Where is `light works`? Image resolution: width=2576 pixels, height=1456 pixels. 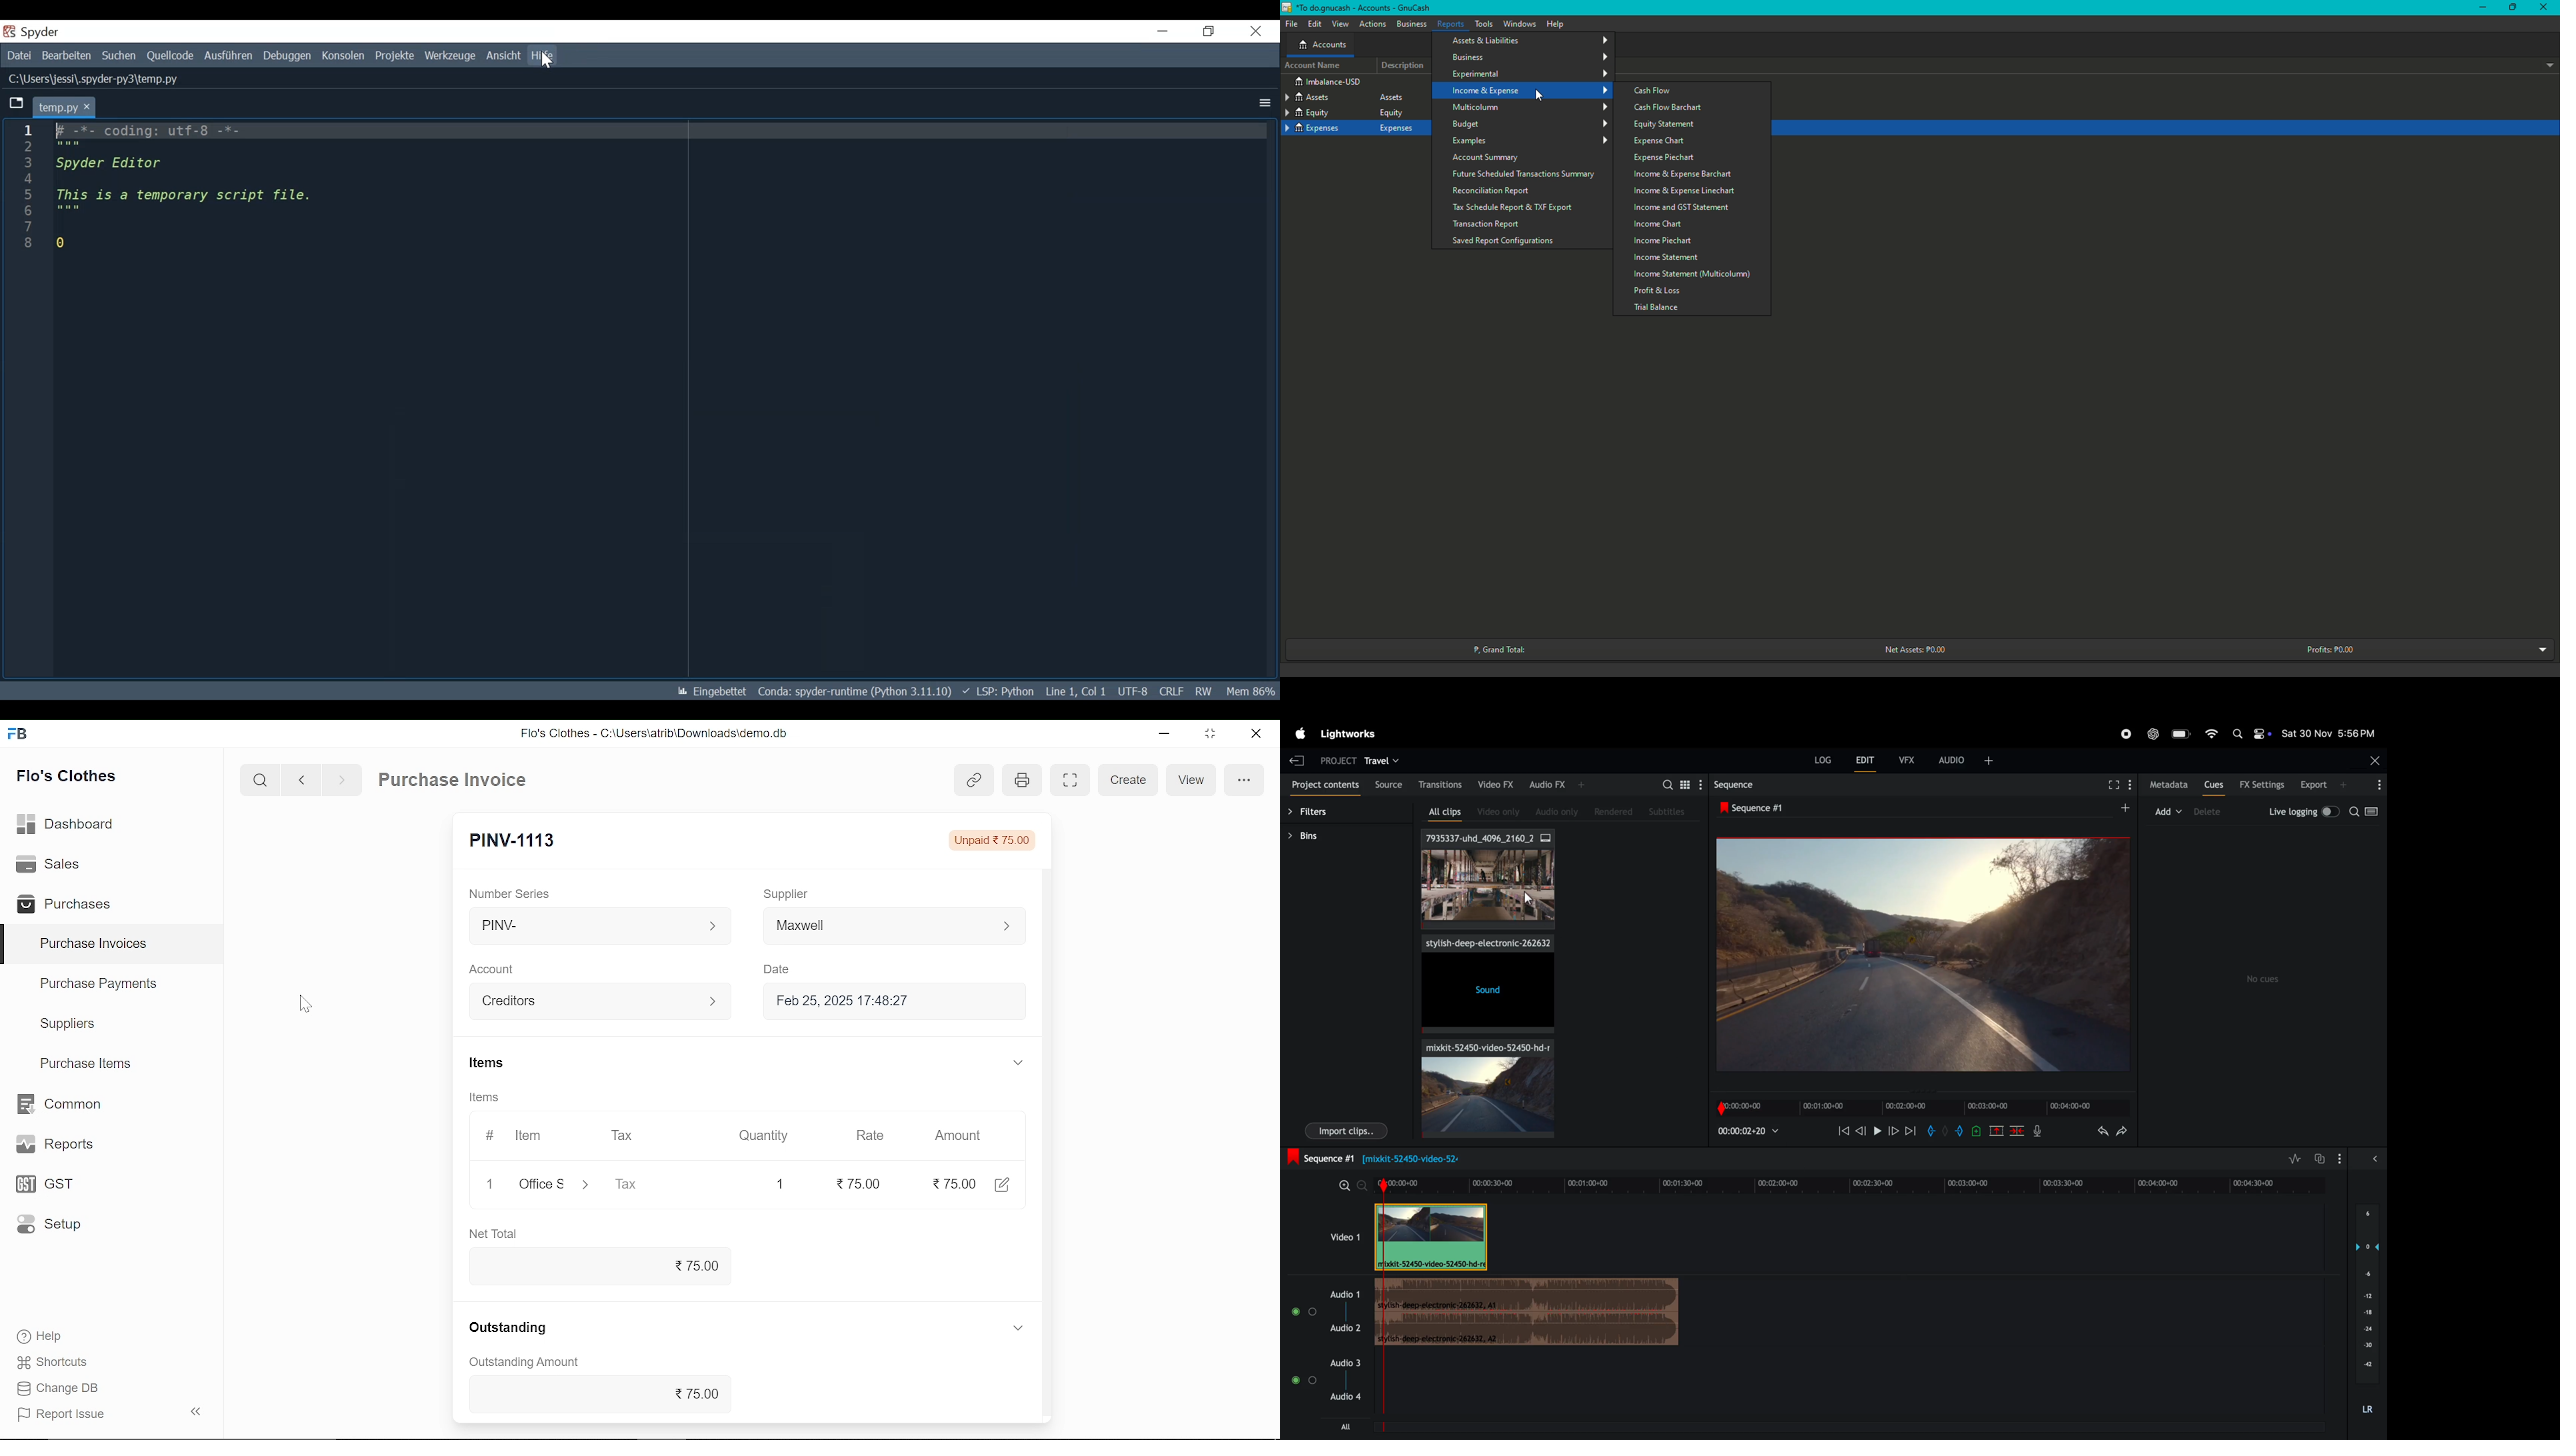 light works is located at coordinates (1351, 734).